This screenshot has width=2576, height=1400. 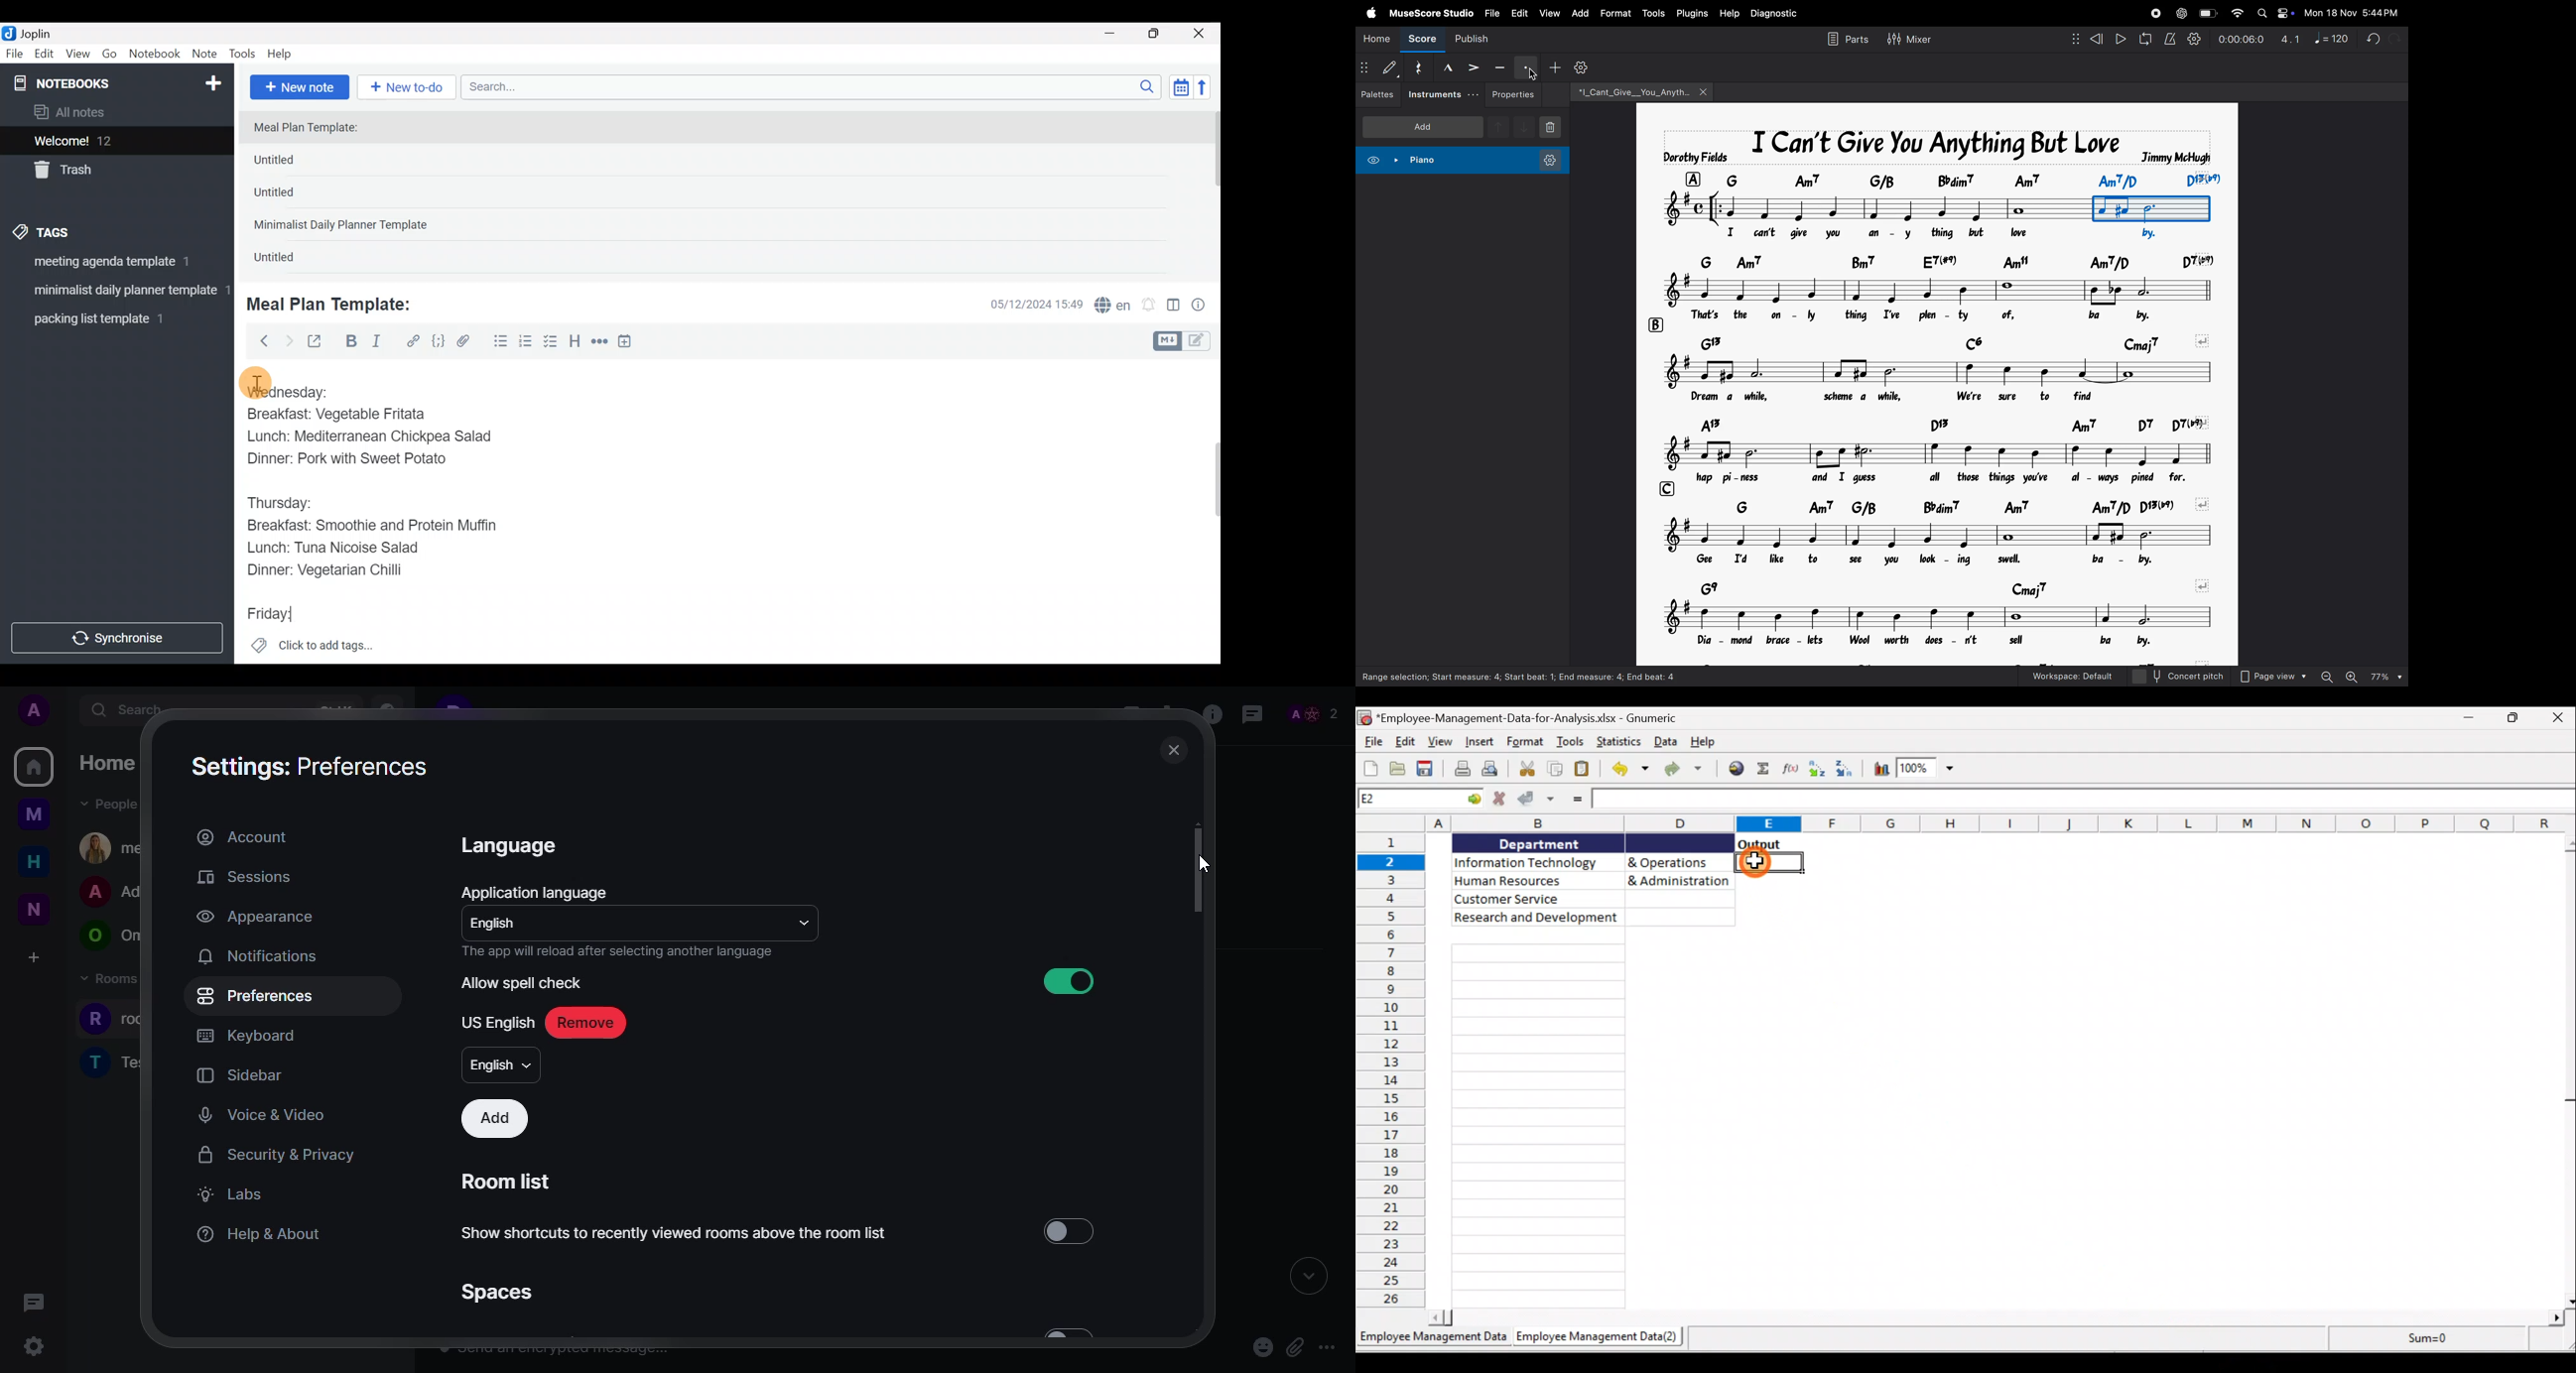 I want to click on Paste clipboard, so click(x=1584, y=768).